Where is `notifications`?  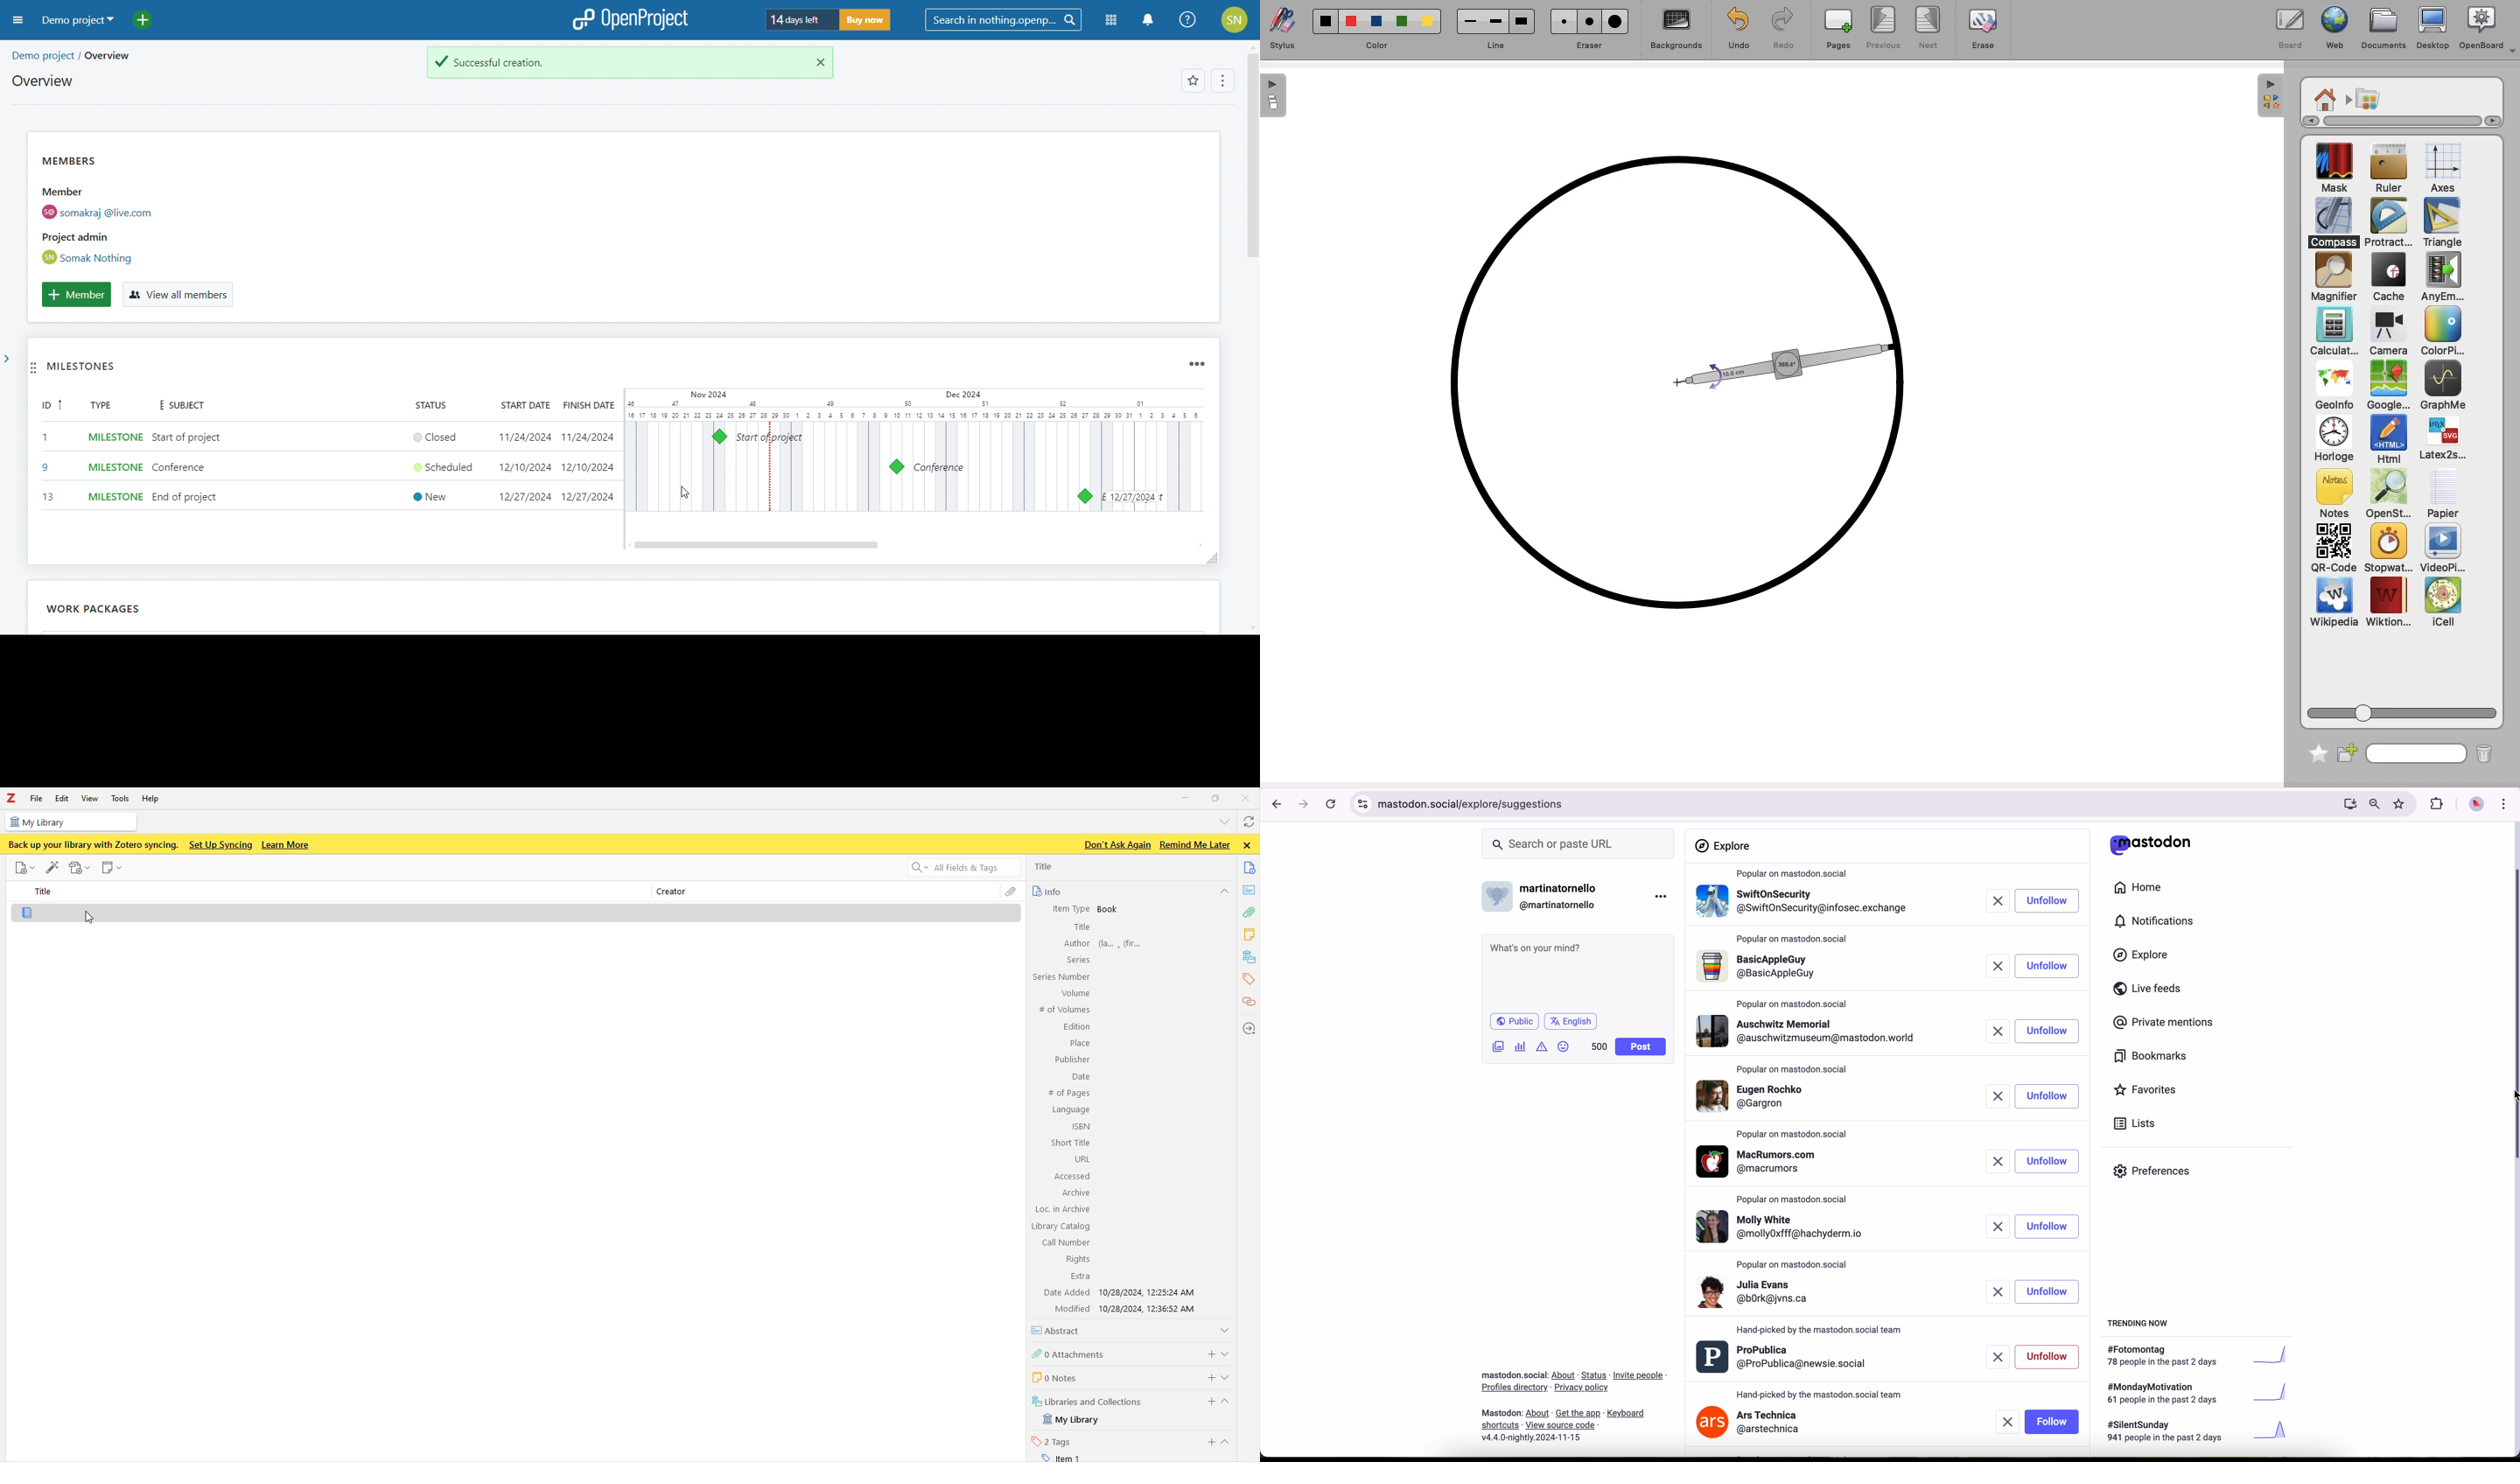
notifications is located at coordinates (2158, 922).